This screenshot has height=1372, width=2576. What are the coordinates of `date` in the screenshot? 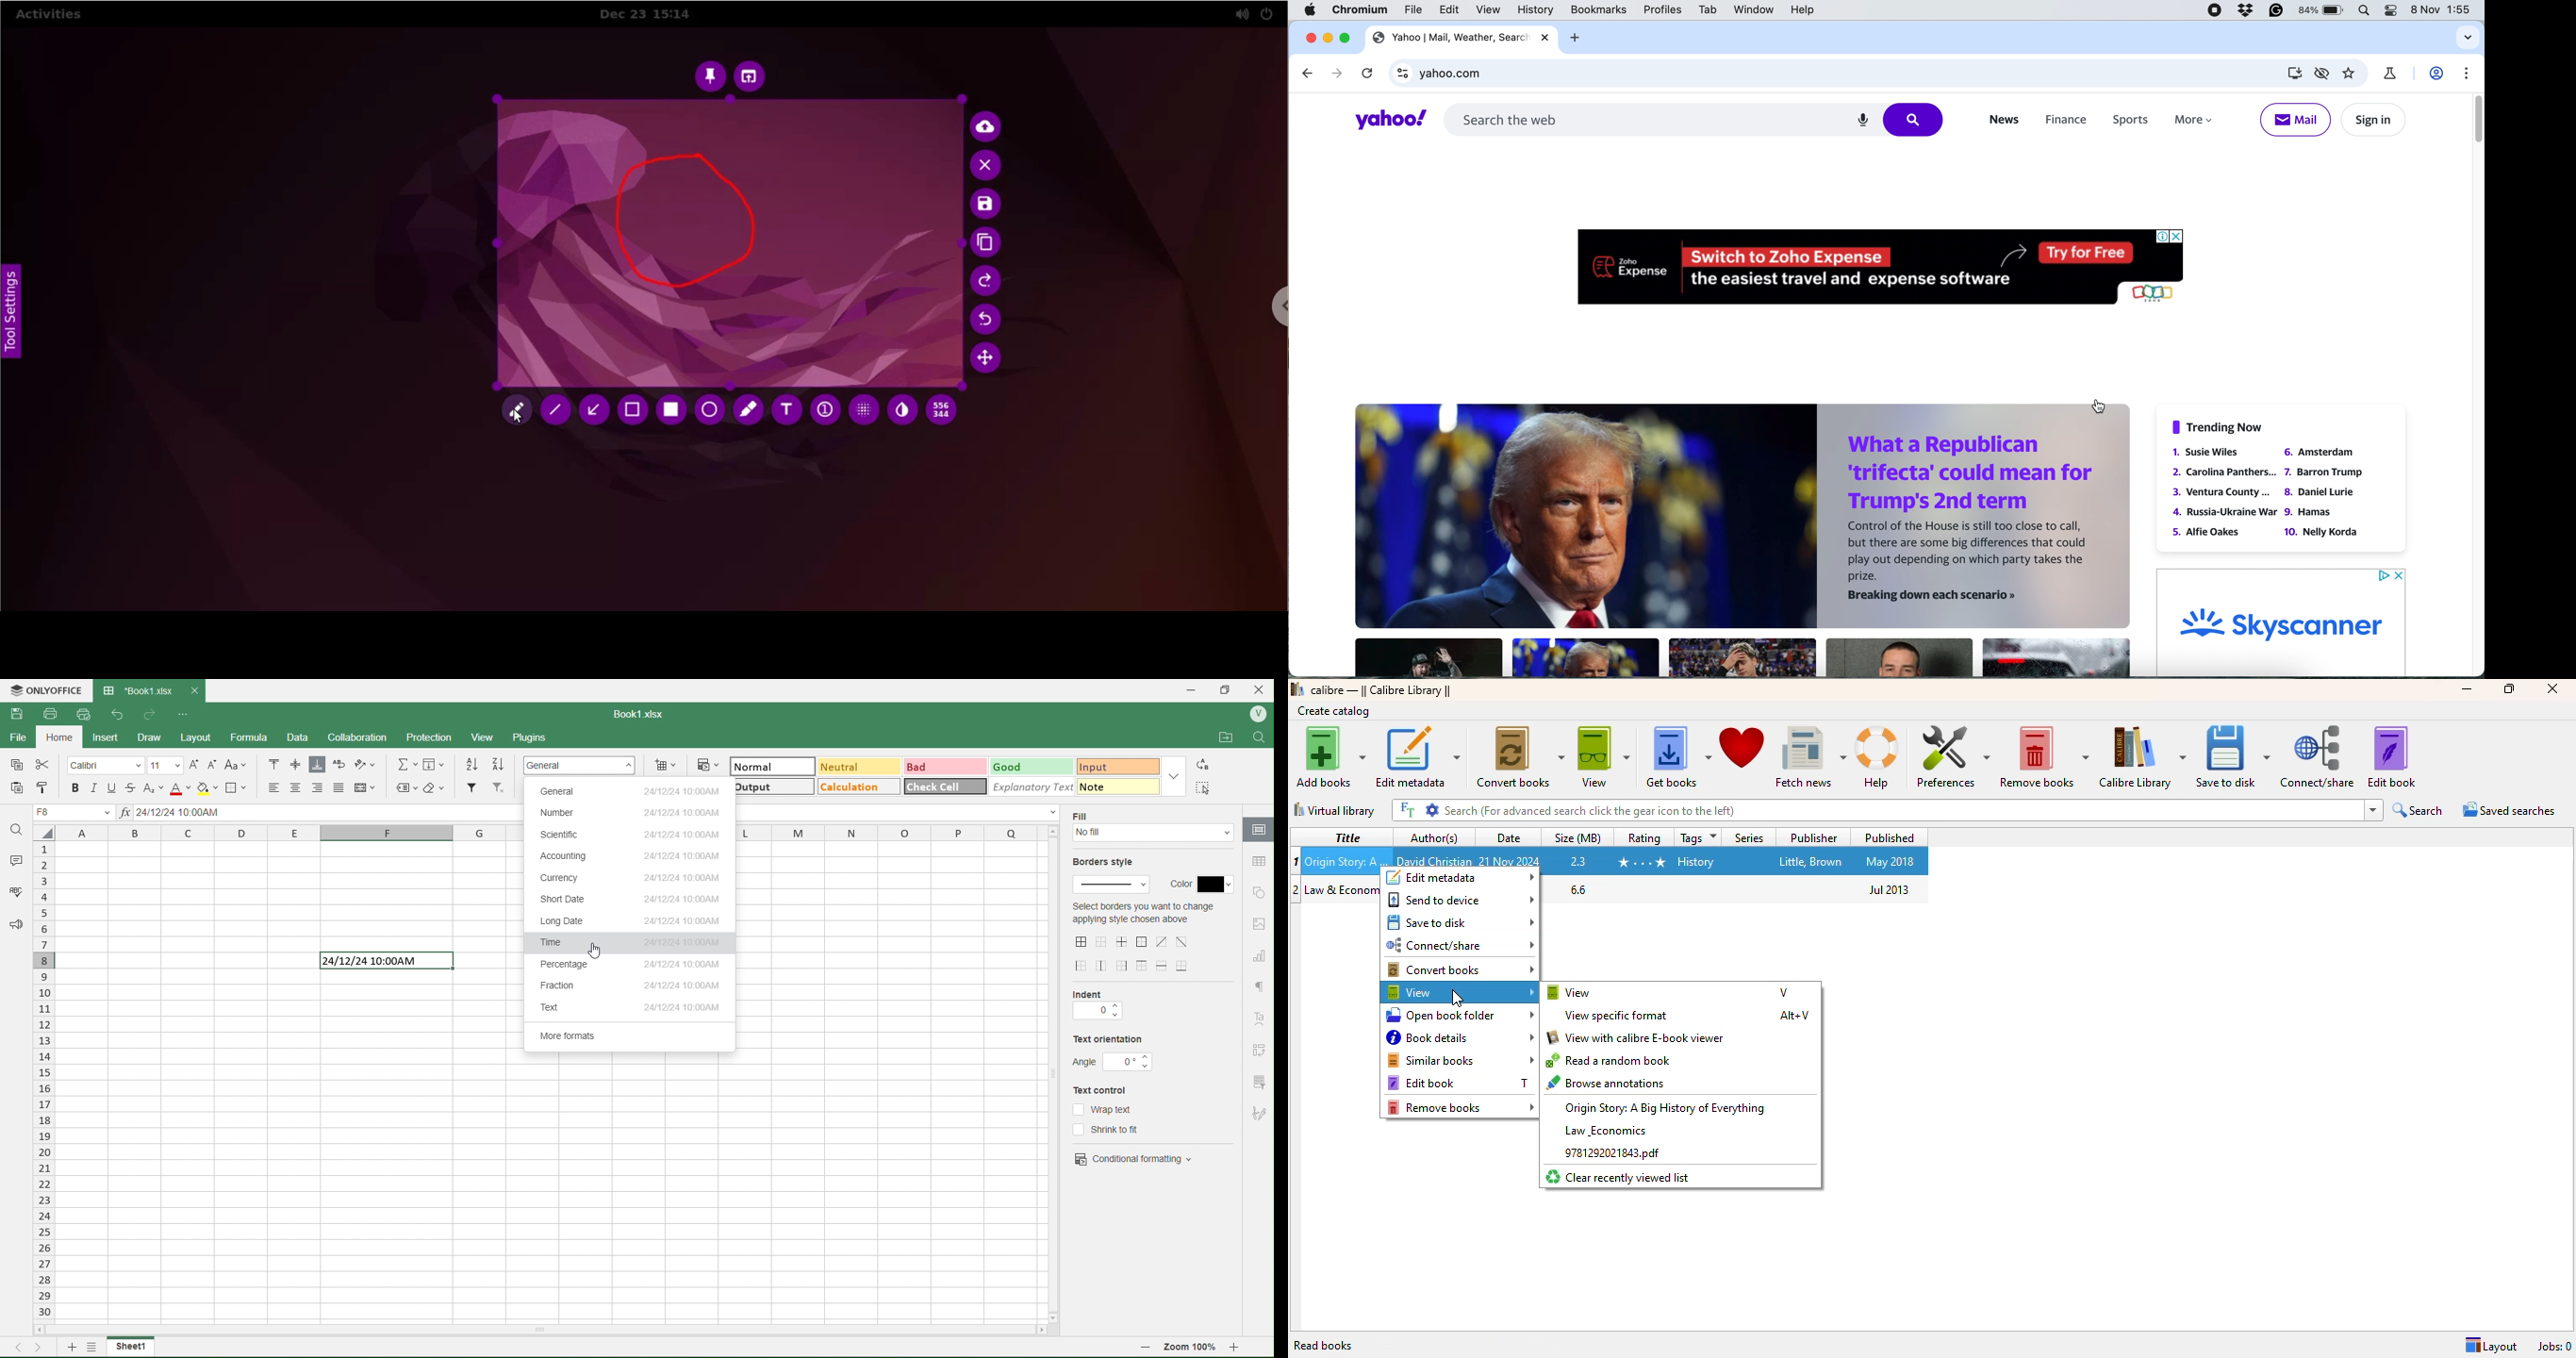 It's located at (1511, 837).